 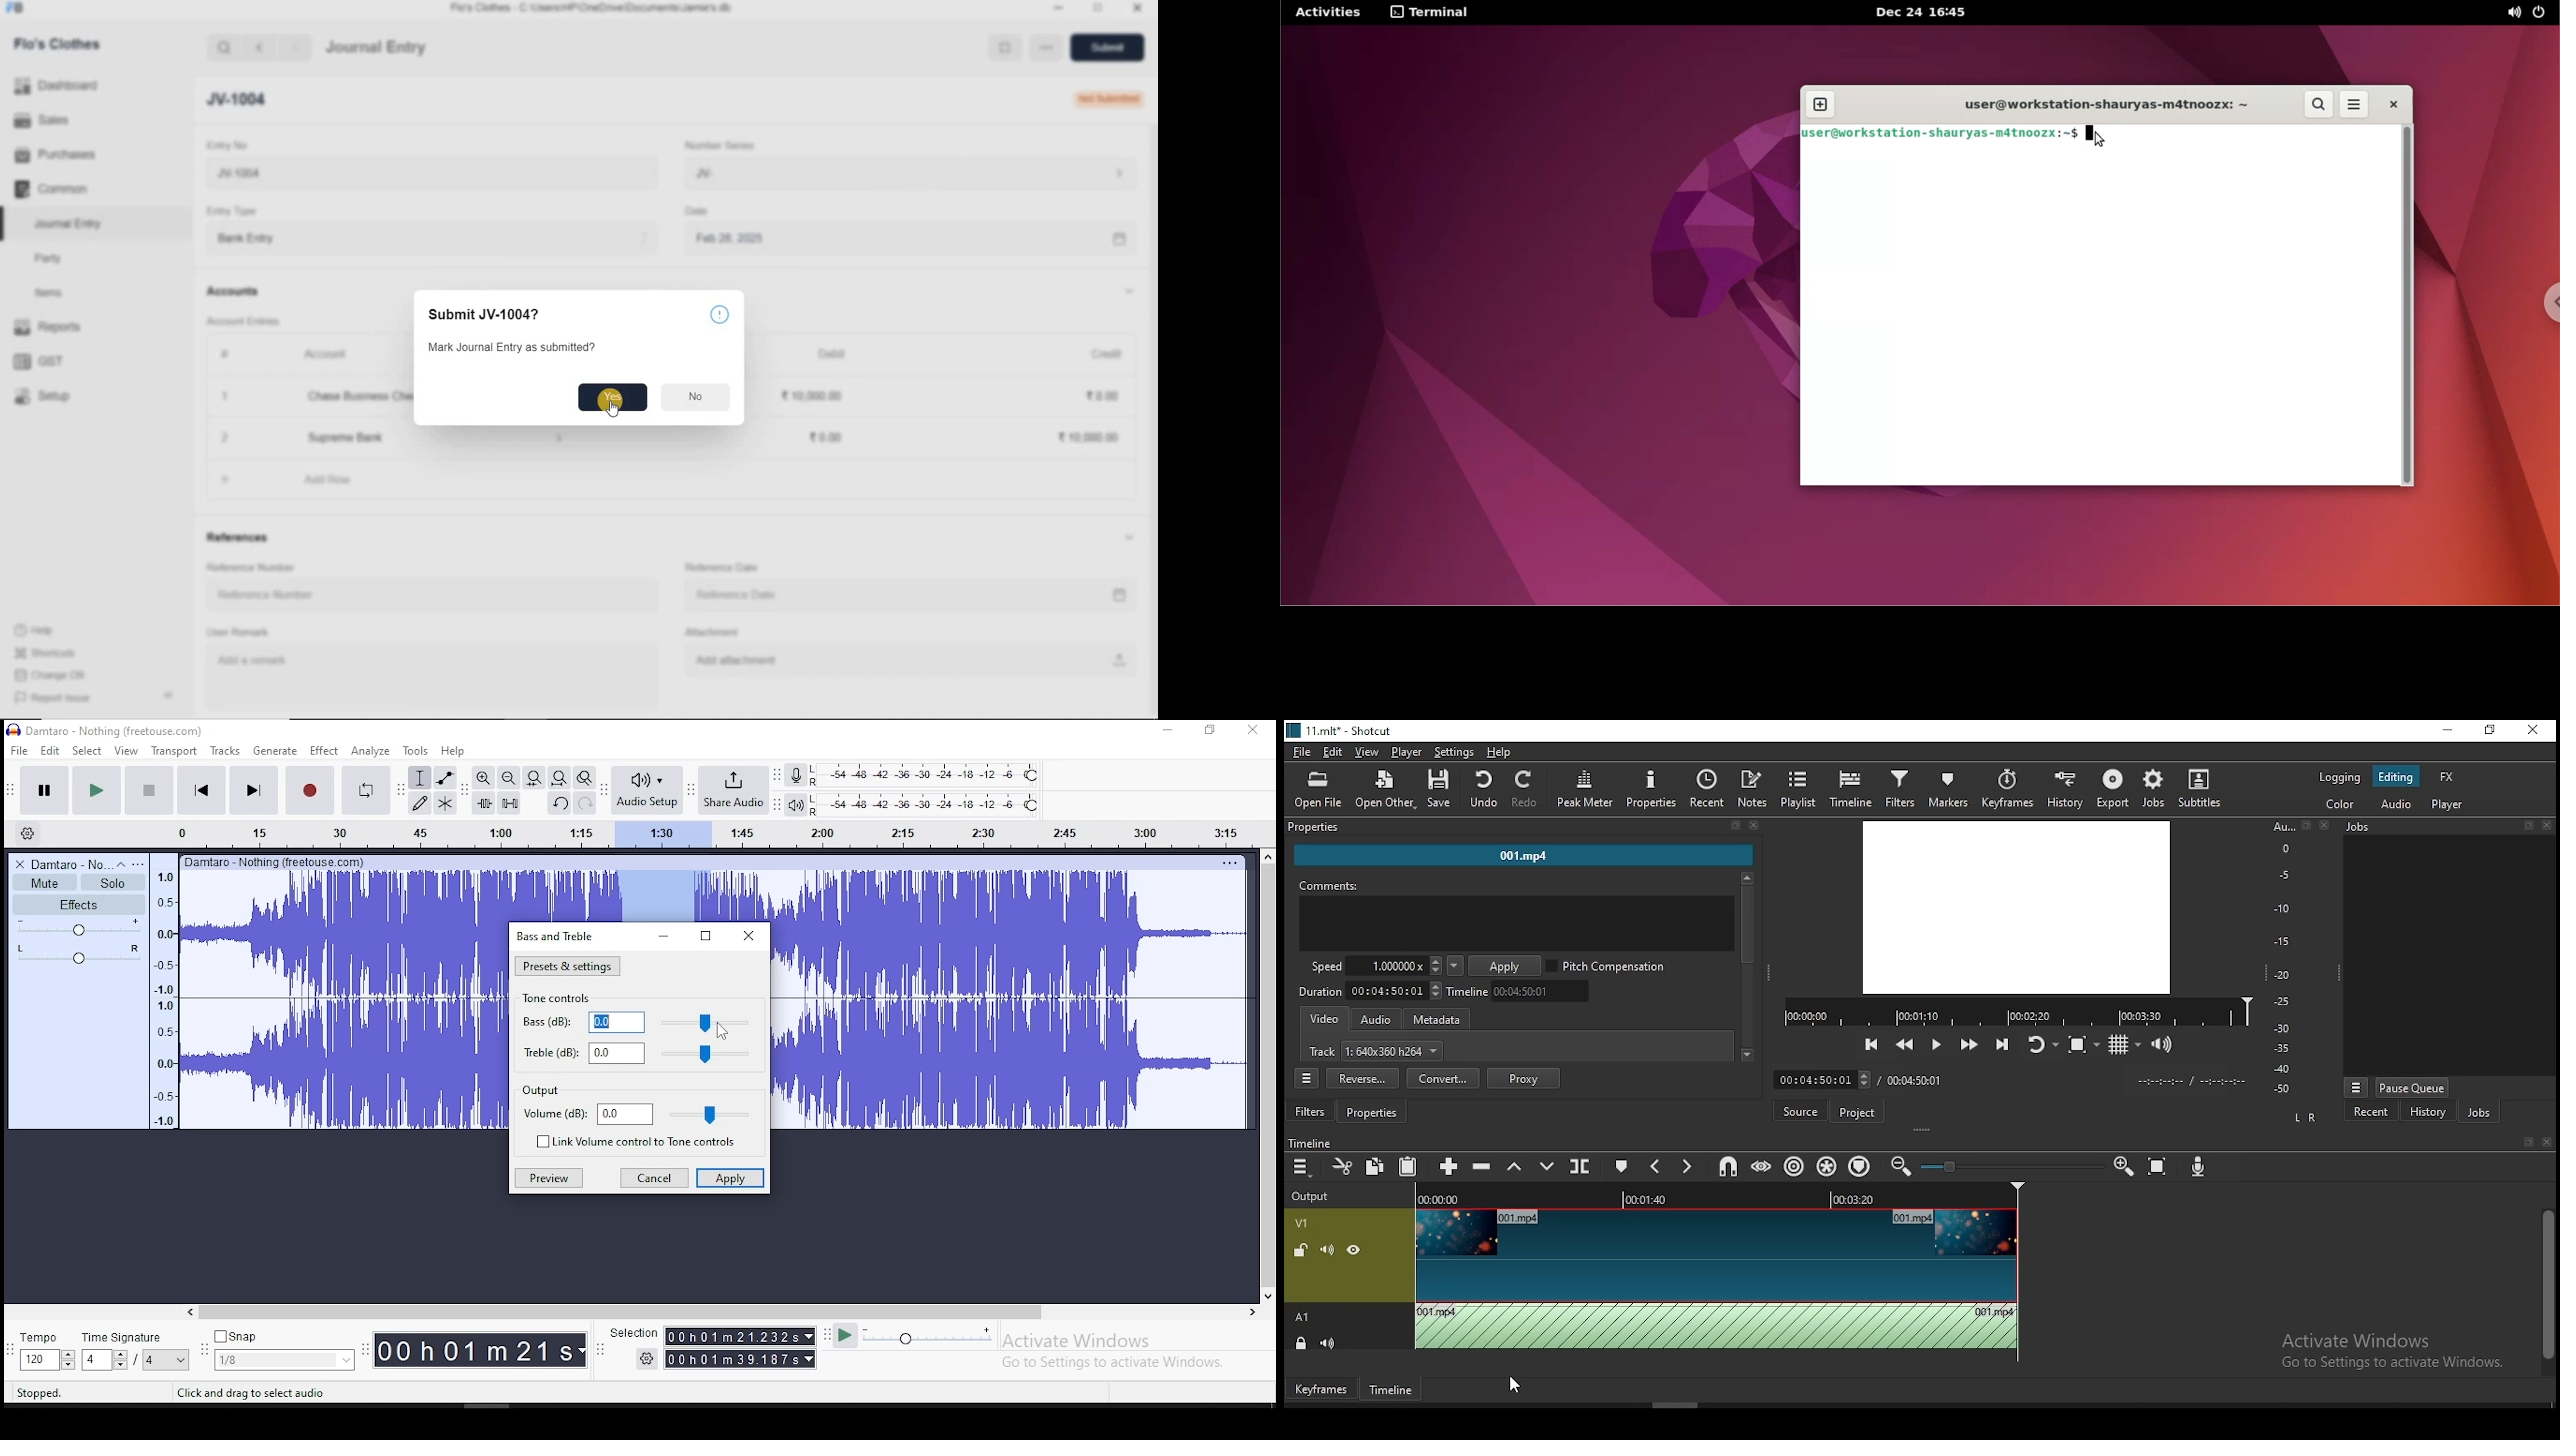 What do you see at coordinates (2011, 908) in the screenshot?
I see `video preview` at bounding box center [2011, 908].